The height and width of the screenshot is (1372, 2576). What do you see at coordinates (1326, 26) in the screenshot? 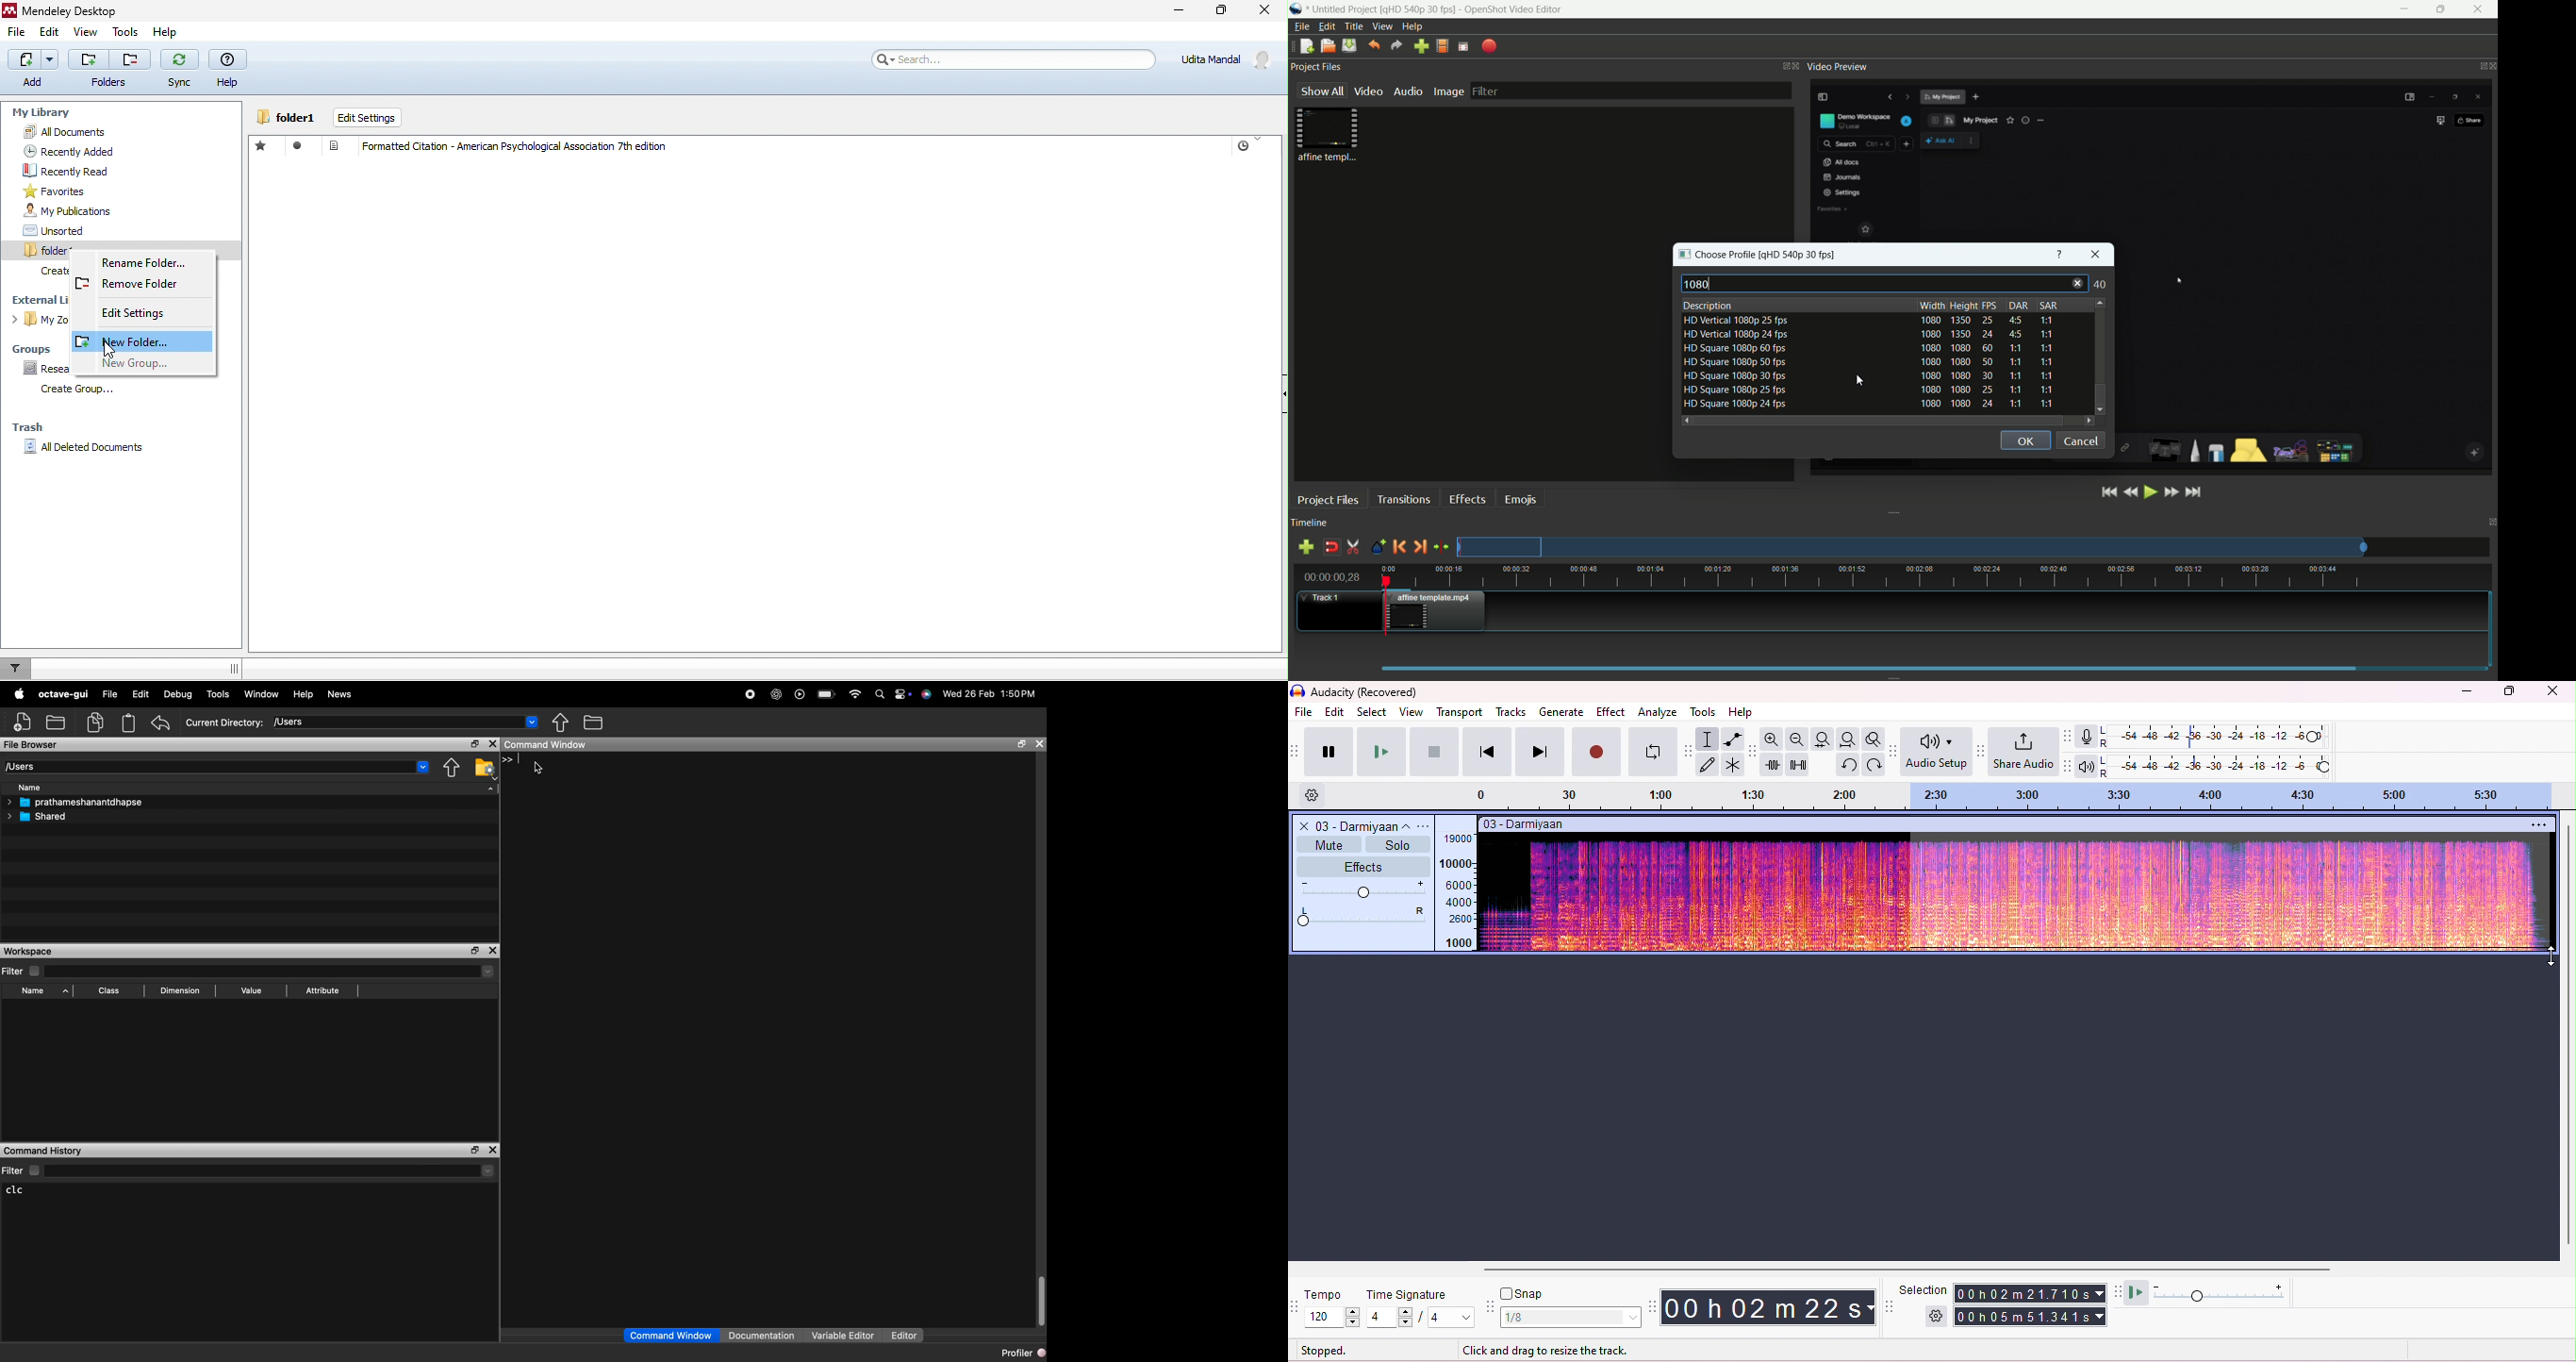
I see `edit menu` at bounding box center [1326, 26].